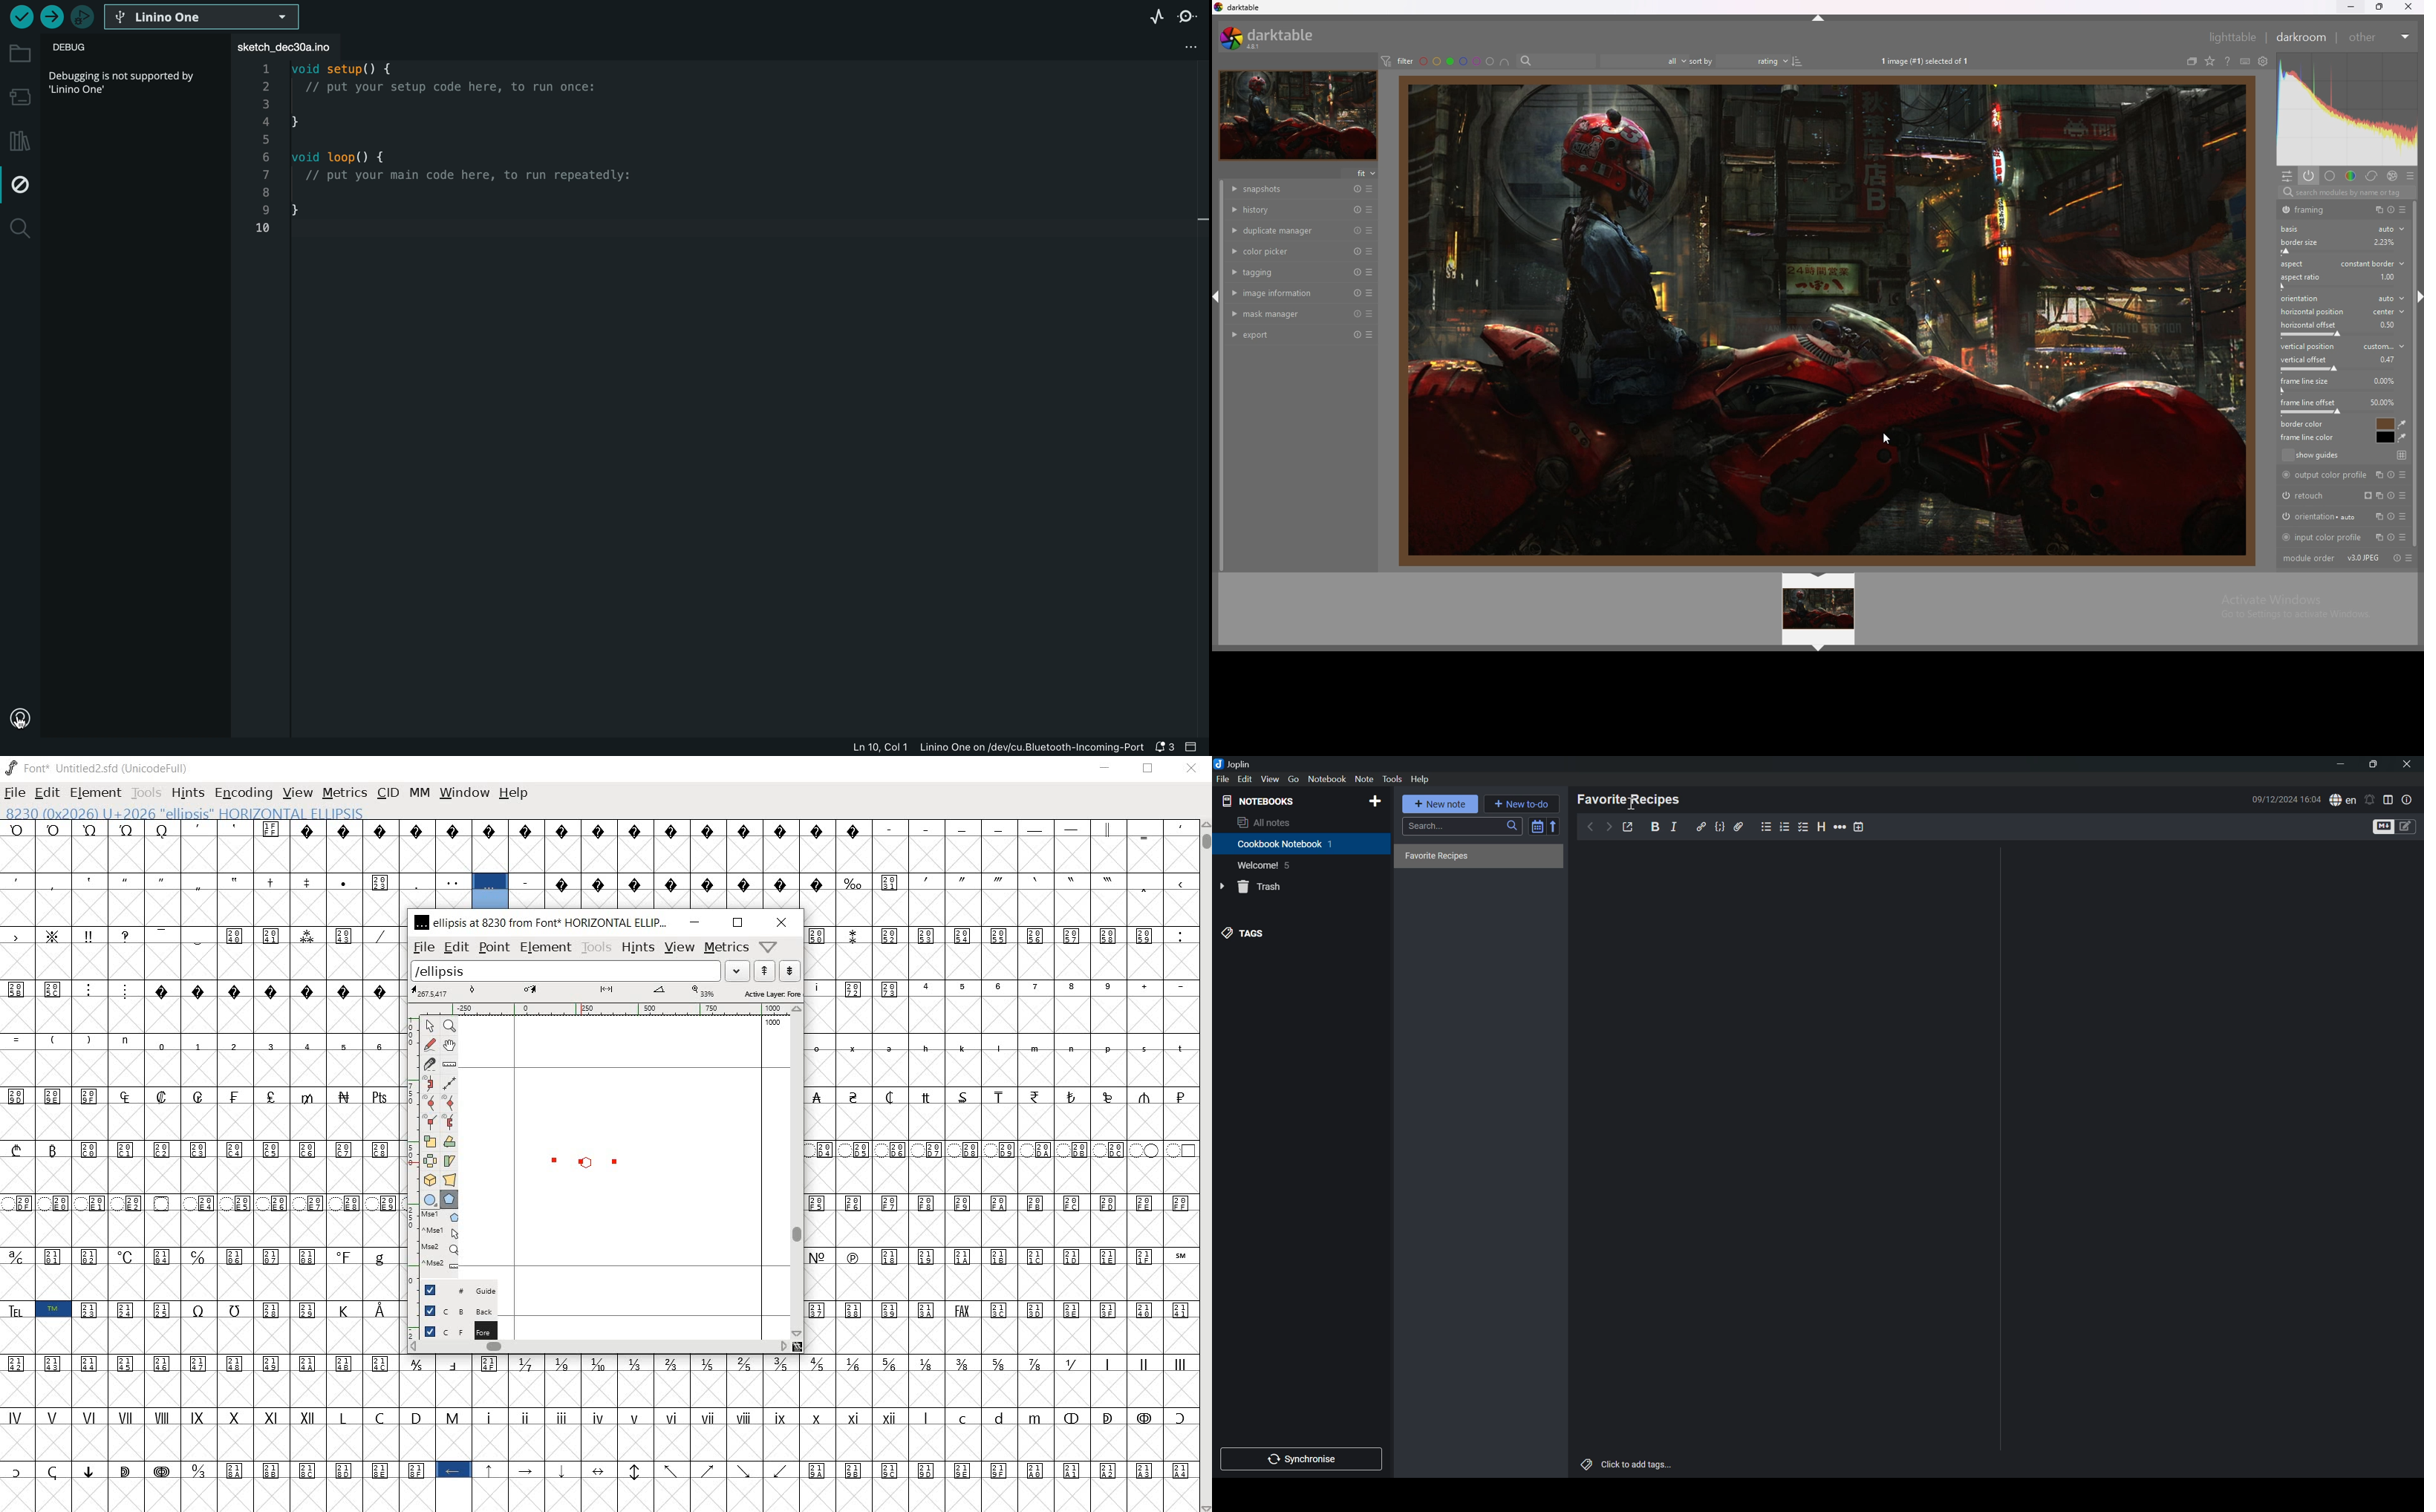 The height and width of the screenshot is (1512, 2436). What do you see at coordinates (453, 1289) in the screenshot?
I see `guide` at bounding box center [453, 1289].